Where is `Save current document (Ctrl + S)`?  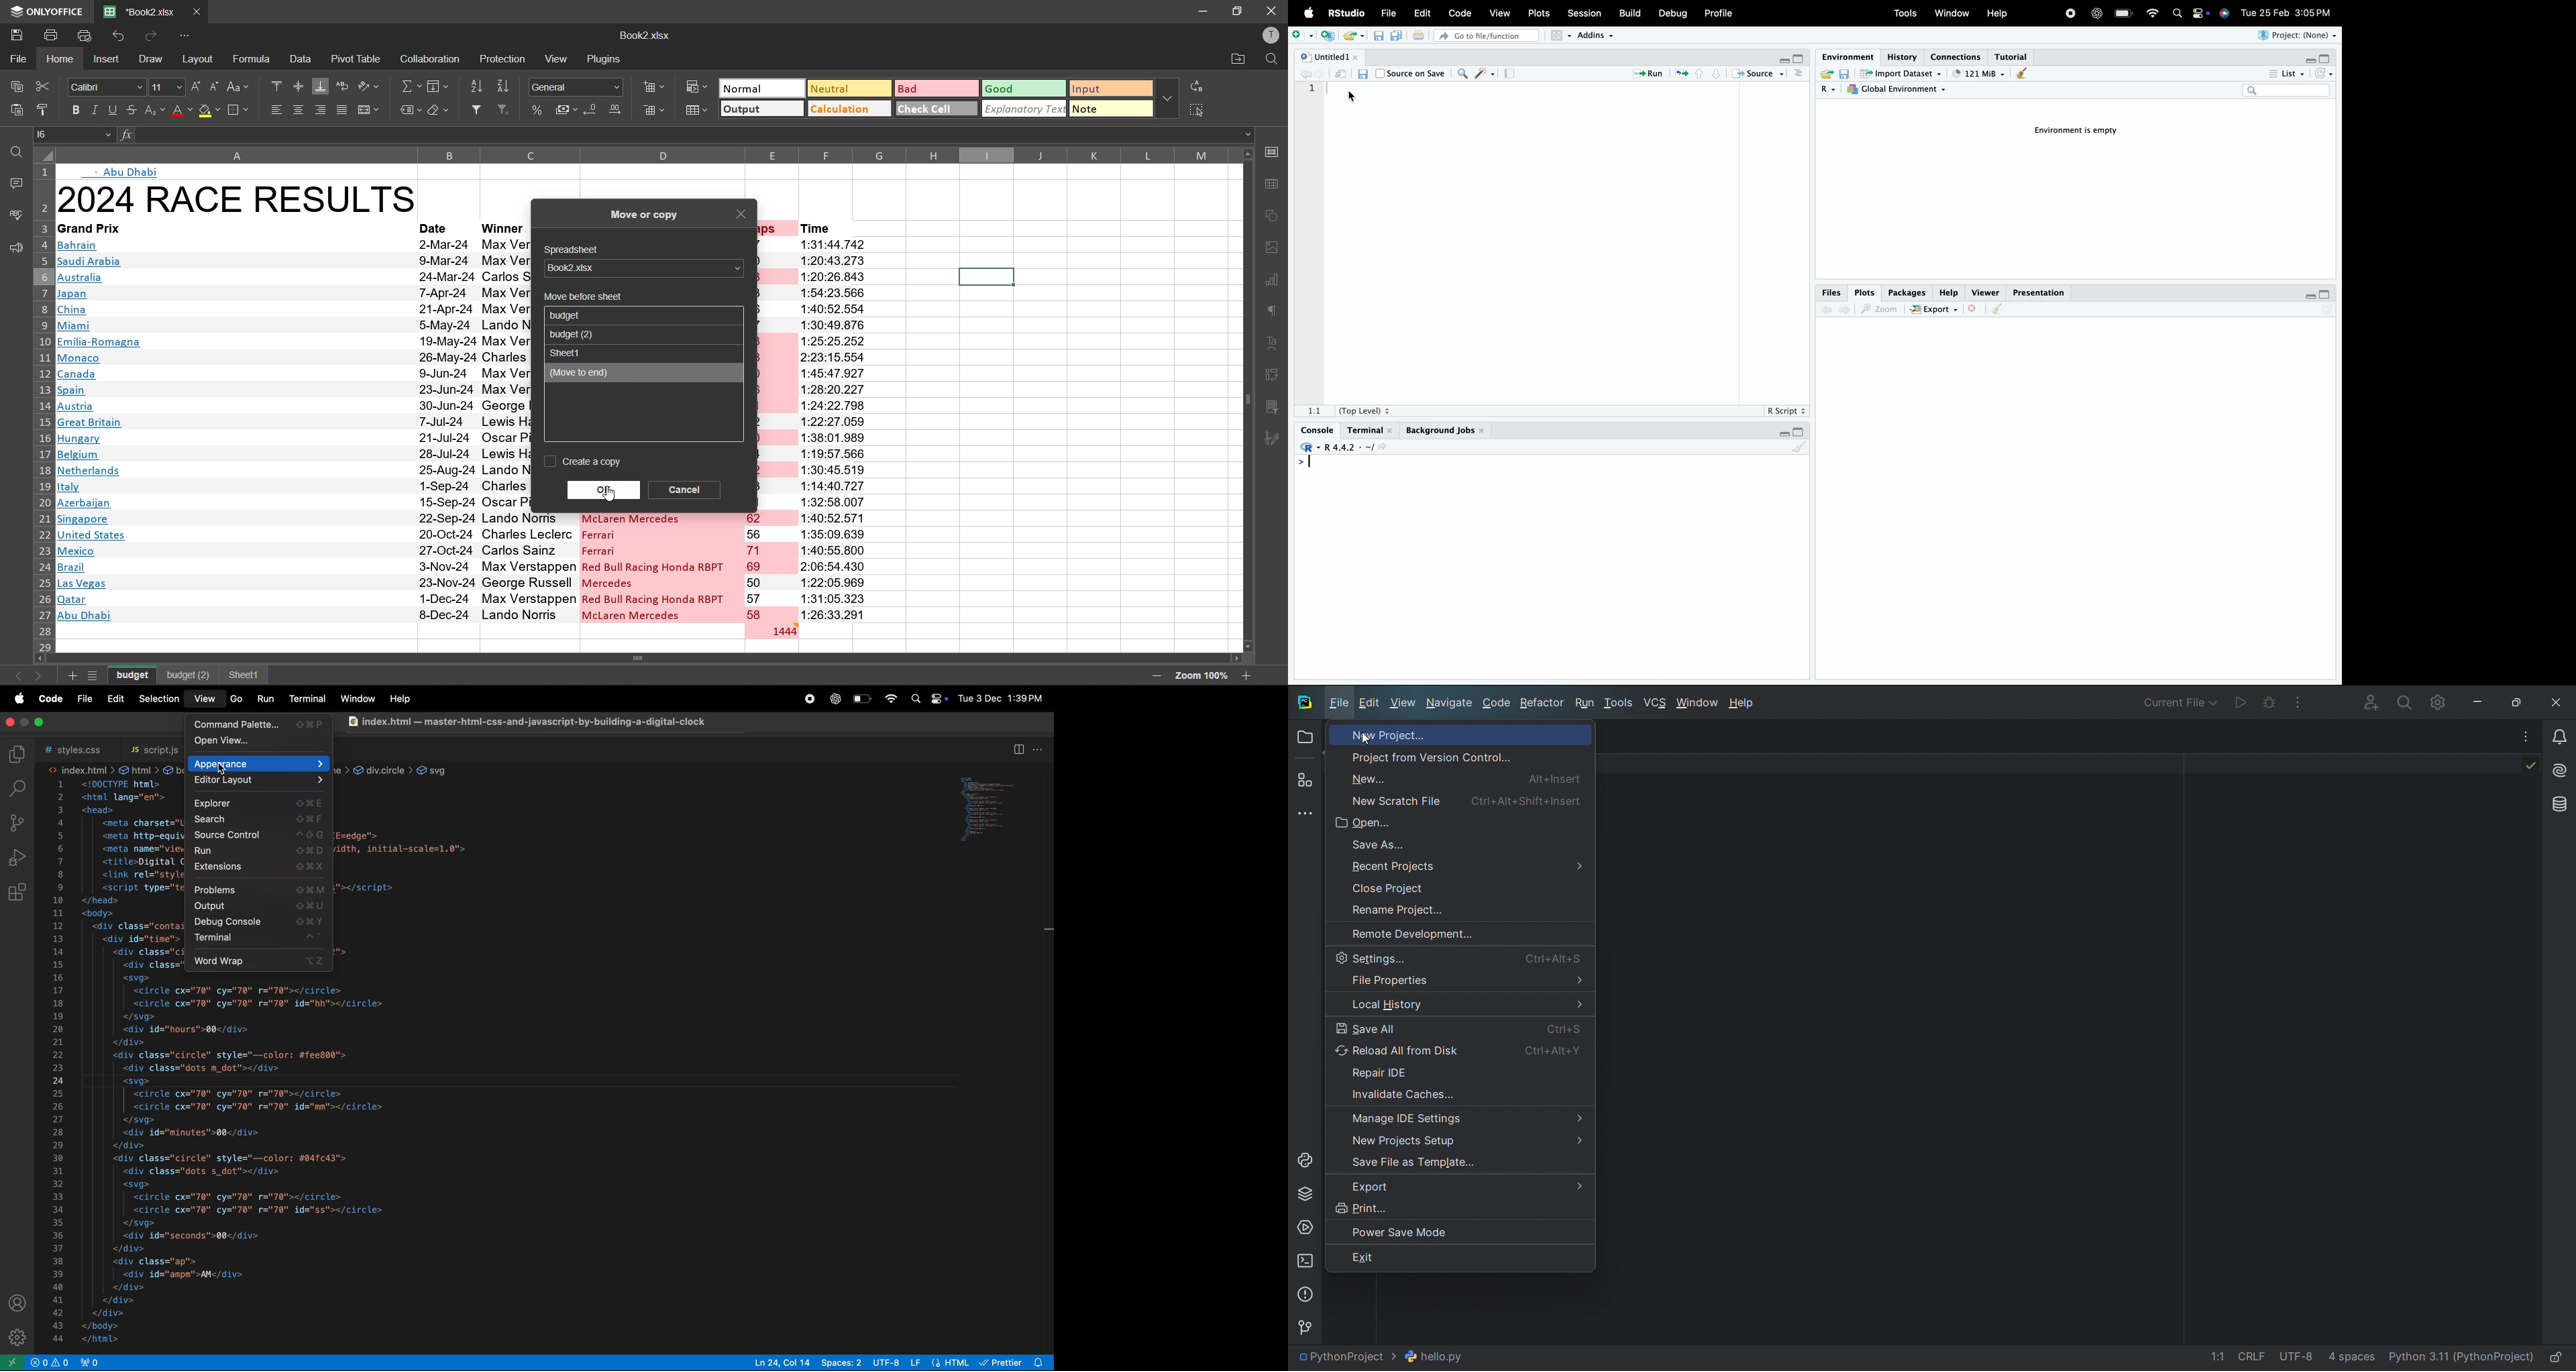 Save current document (Ctrl + S) is located at coordinates (1363, 74).